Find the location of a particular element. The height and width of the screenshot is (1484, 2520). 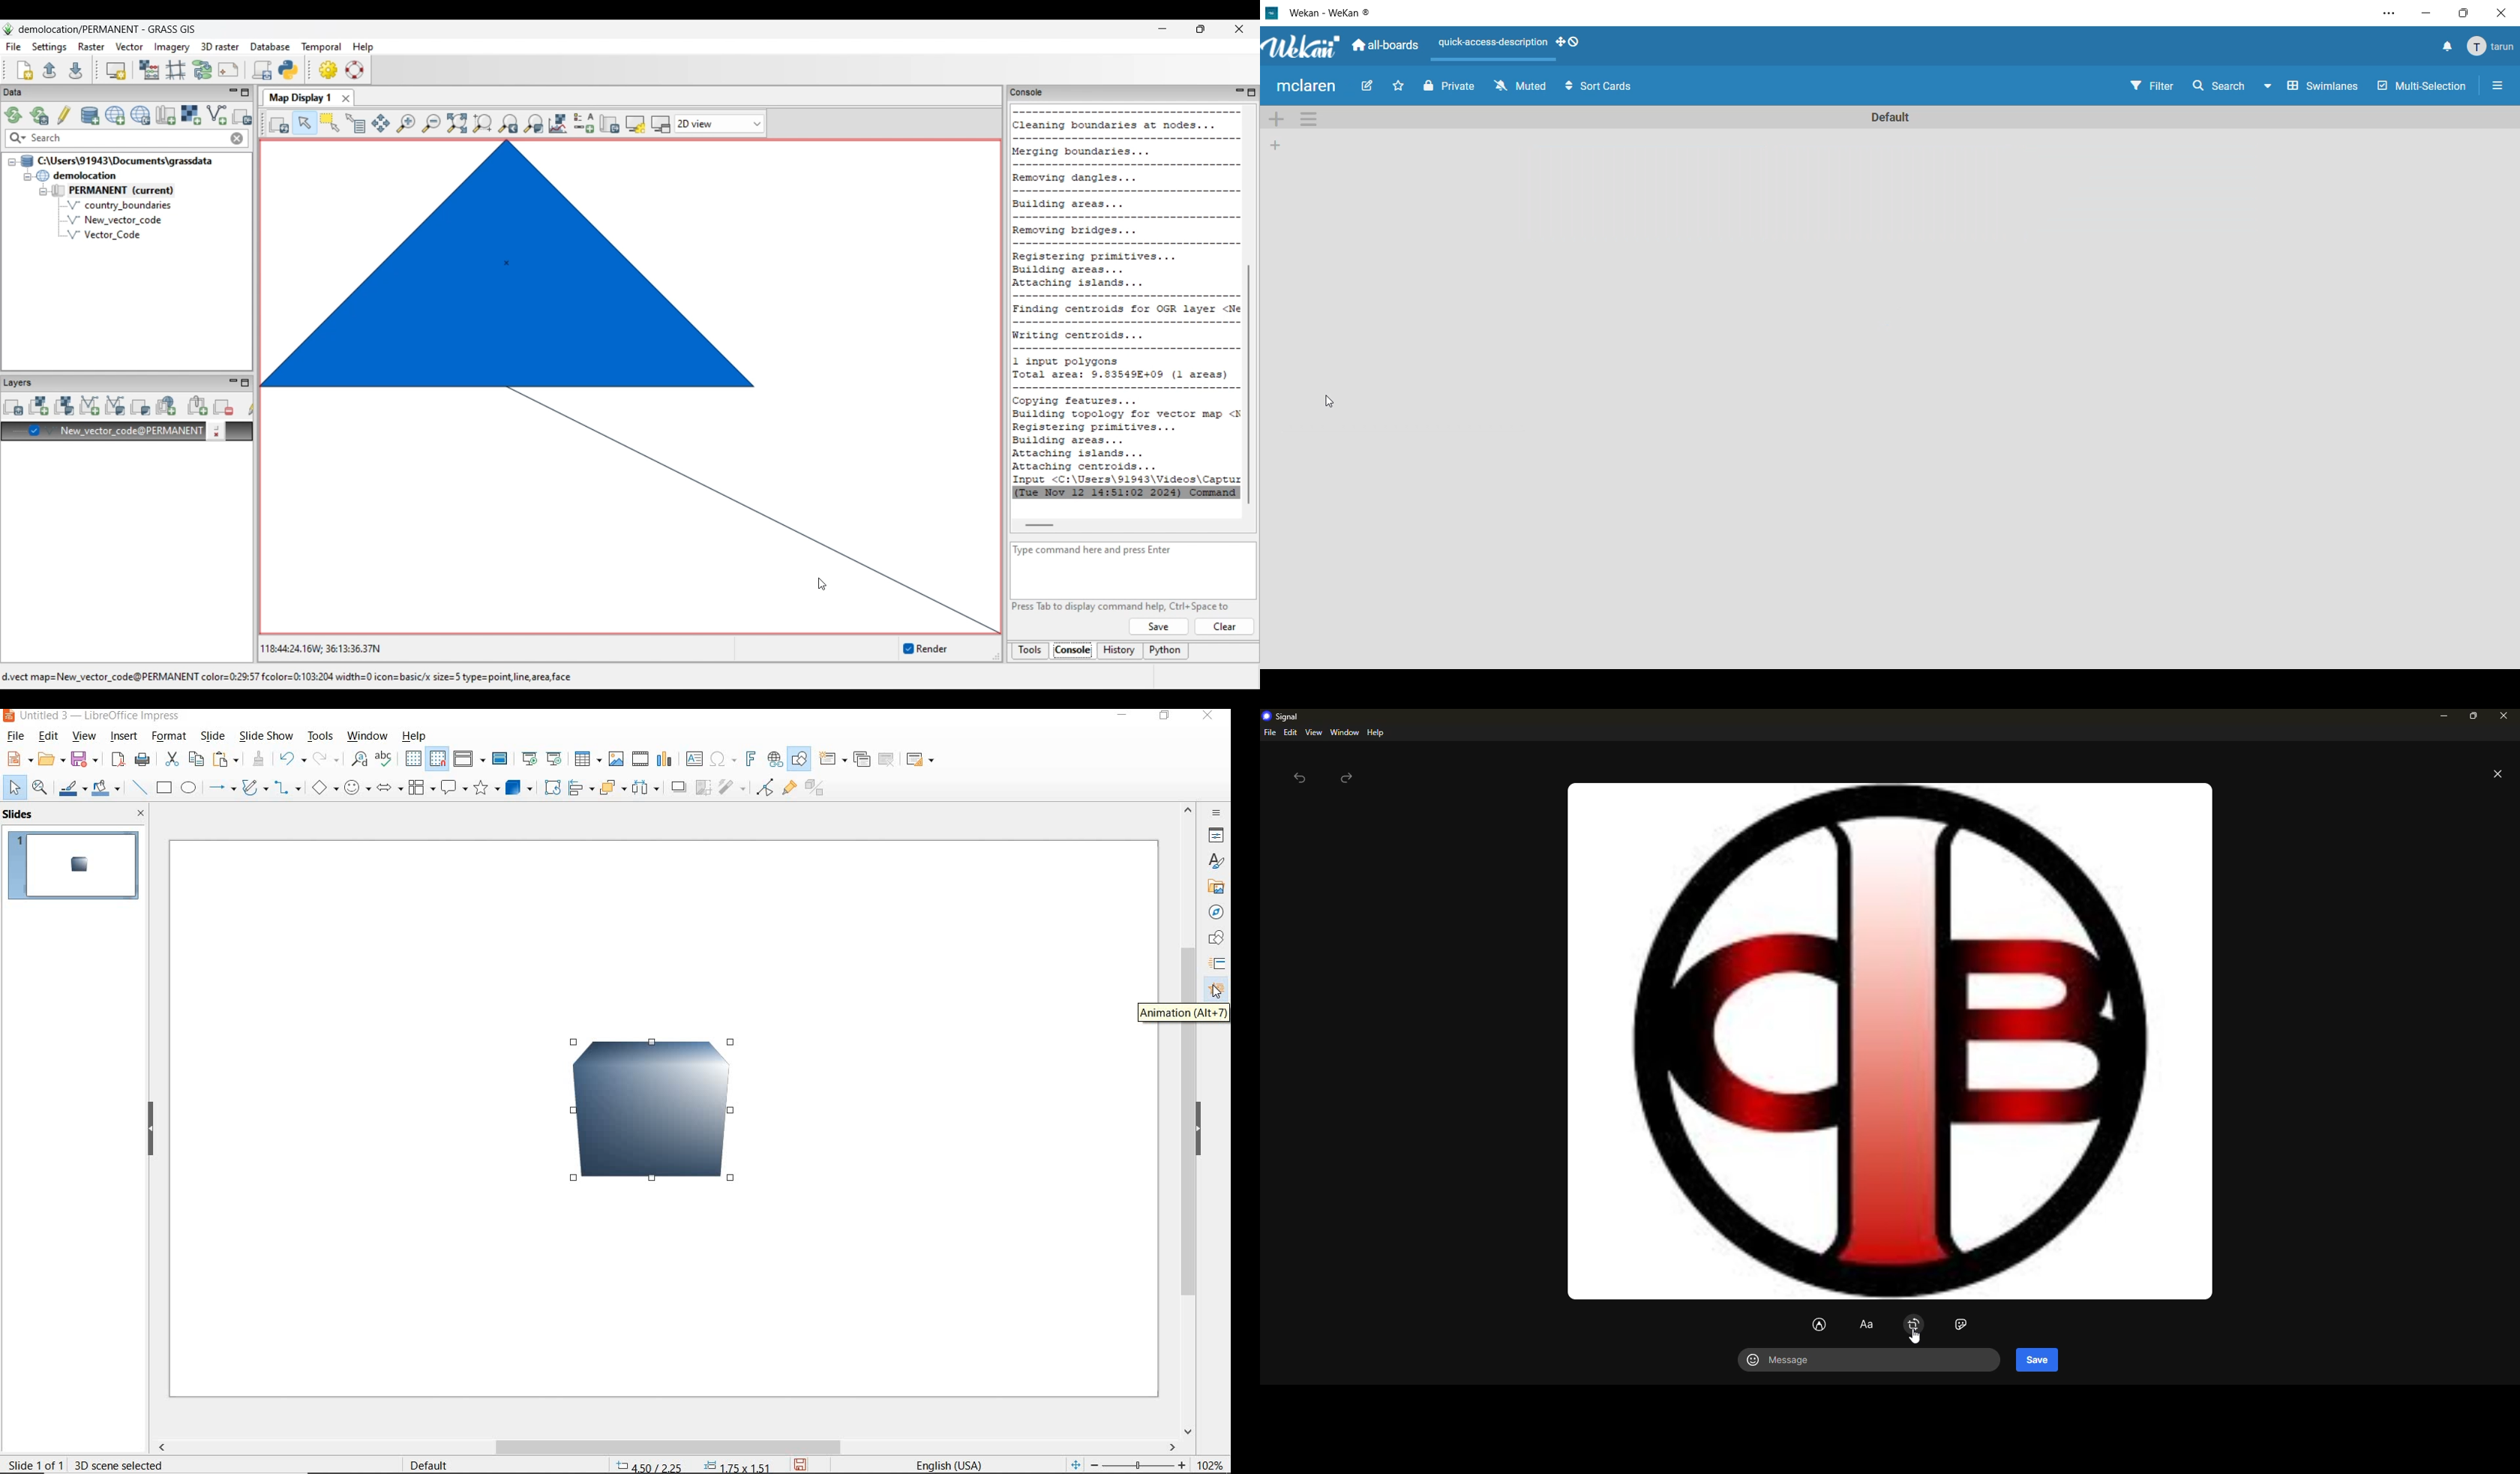

Account is located at coordinates (2492, 47).